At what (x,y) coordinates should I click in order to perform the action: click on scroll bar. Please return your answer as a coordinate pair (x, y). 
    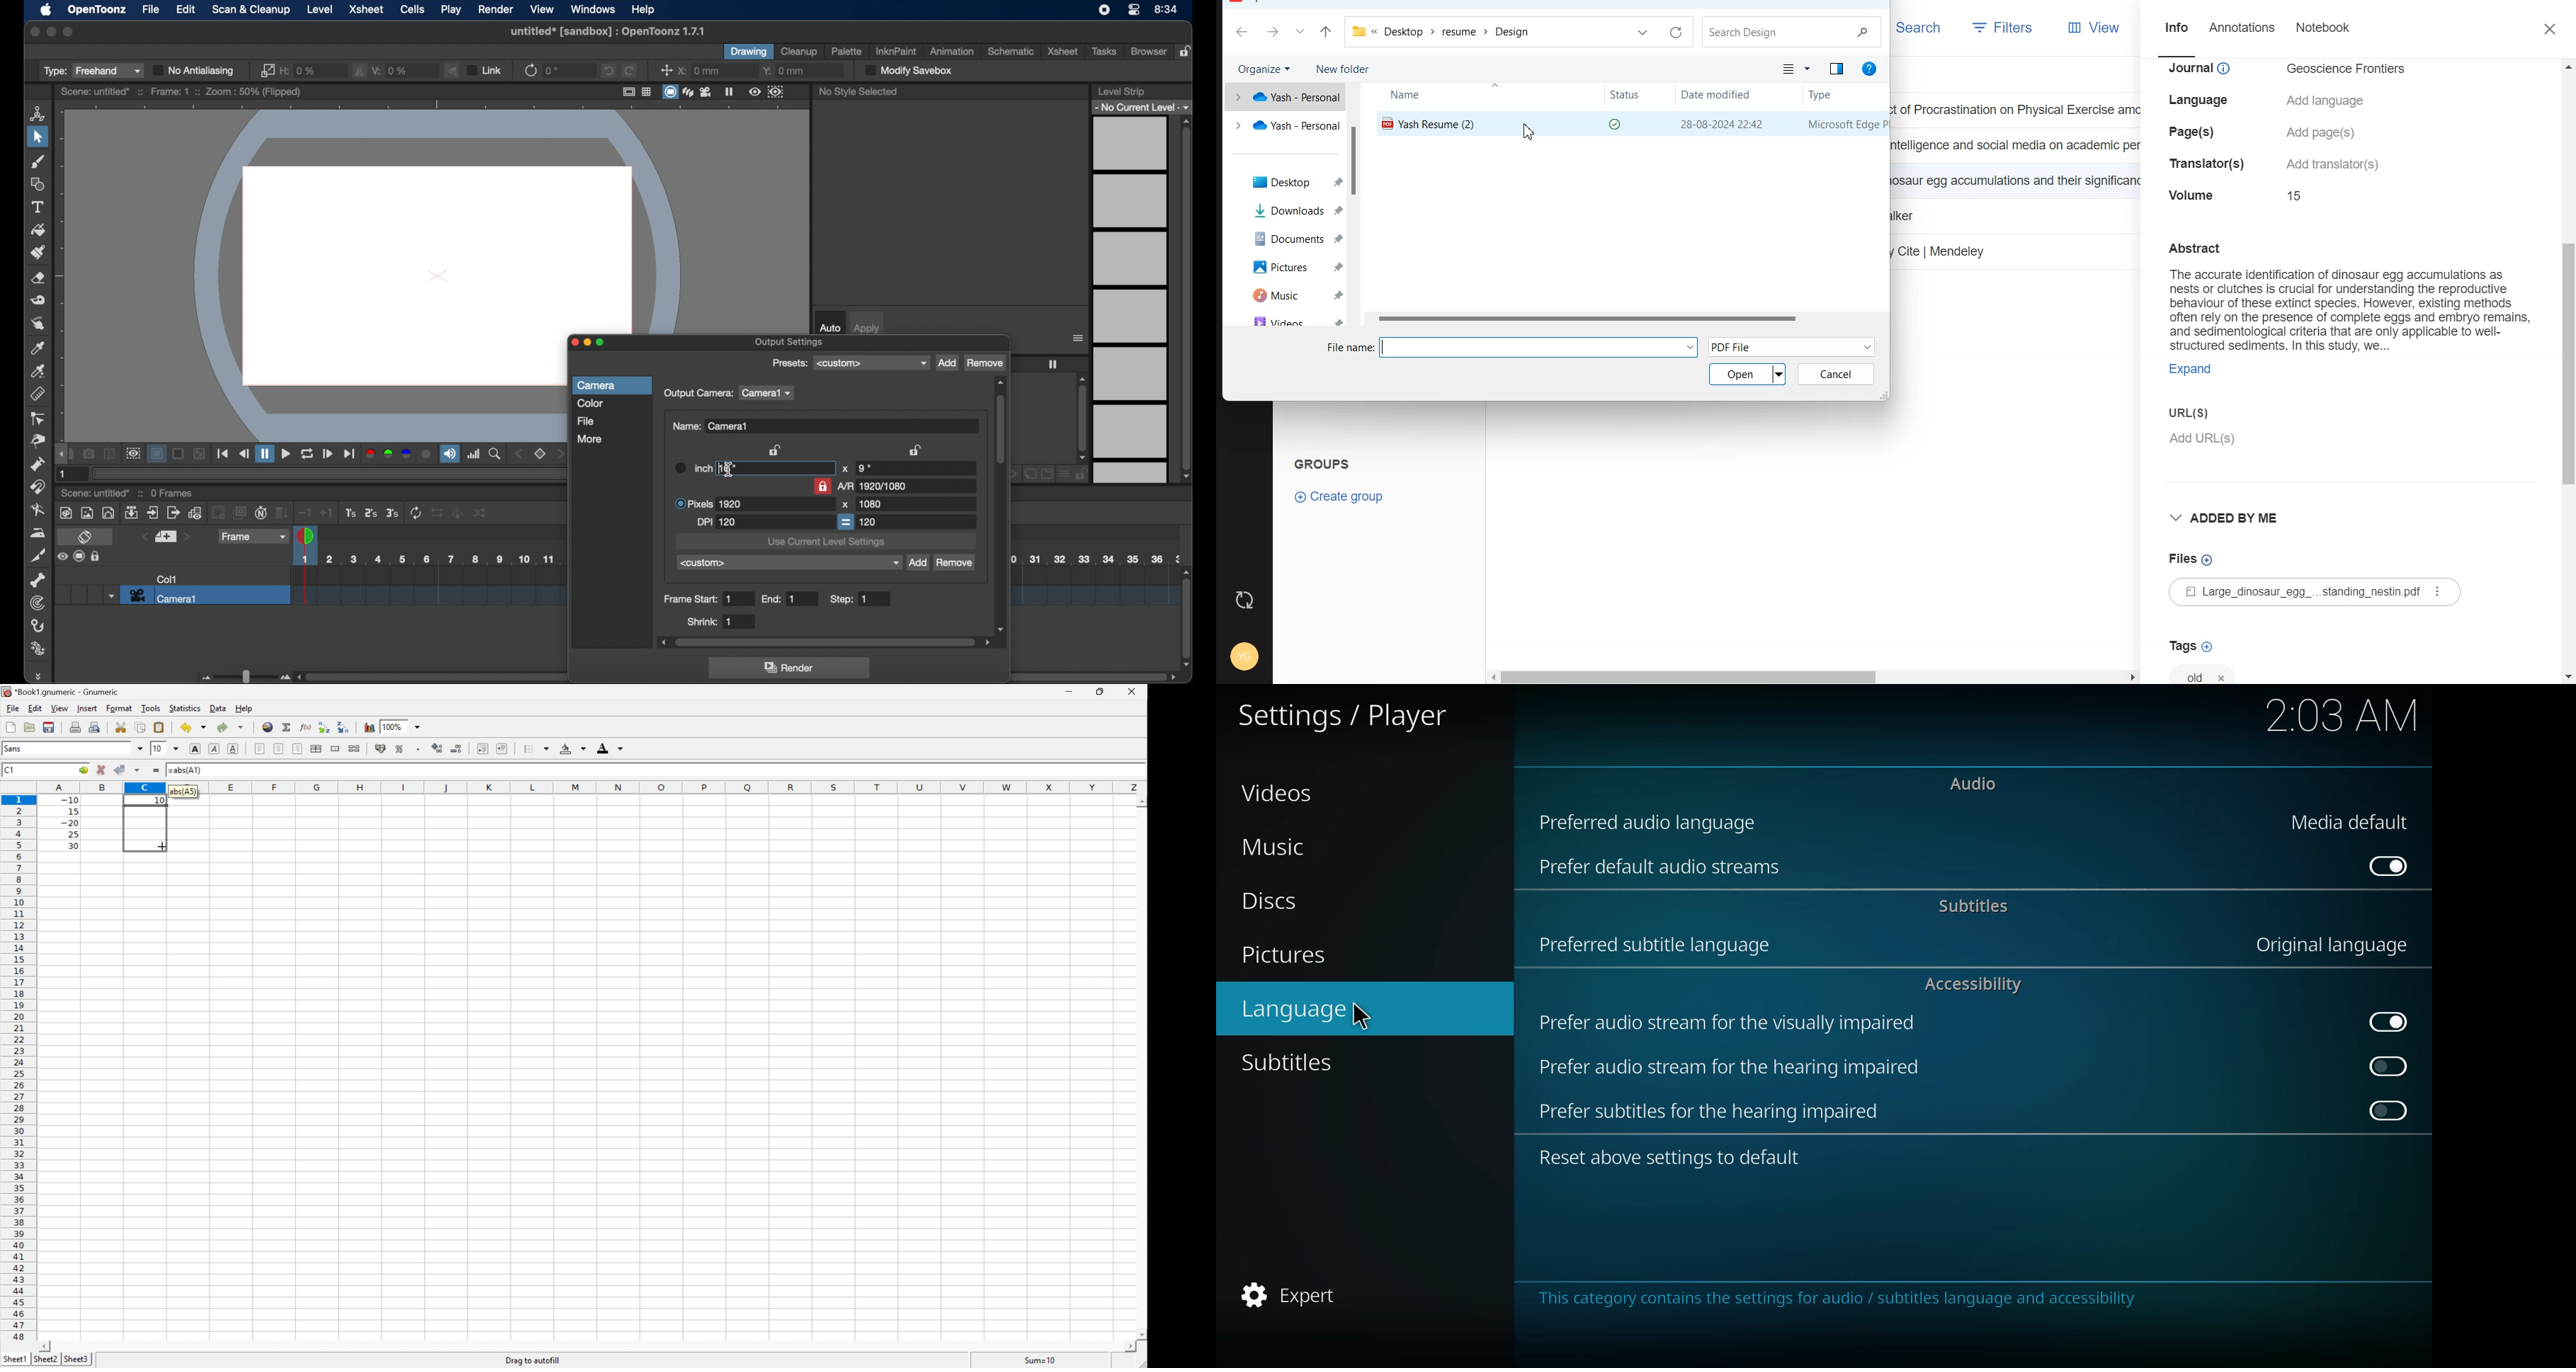
    Looking at the image, I should click on (1097, 676).